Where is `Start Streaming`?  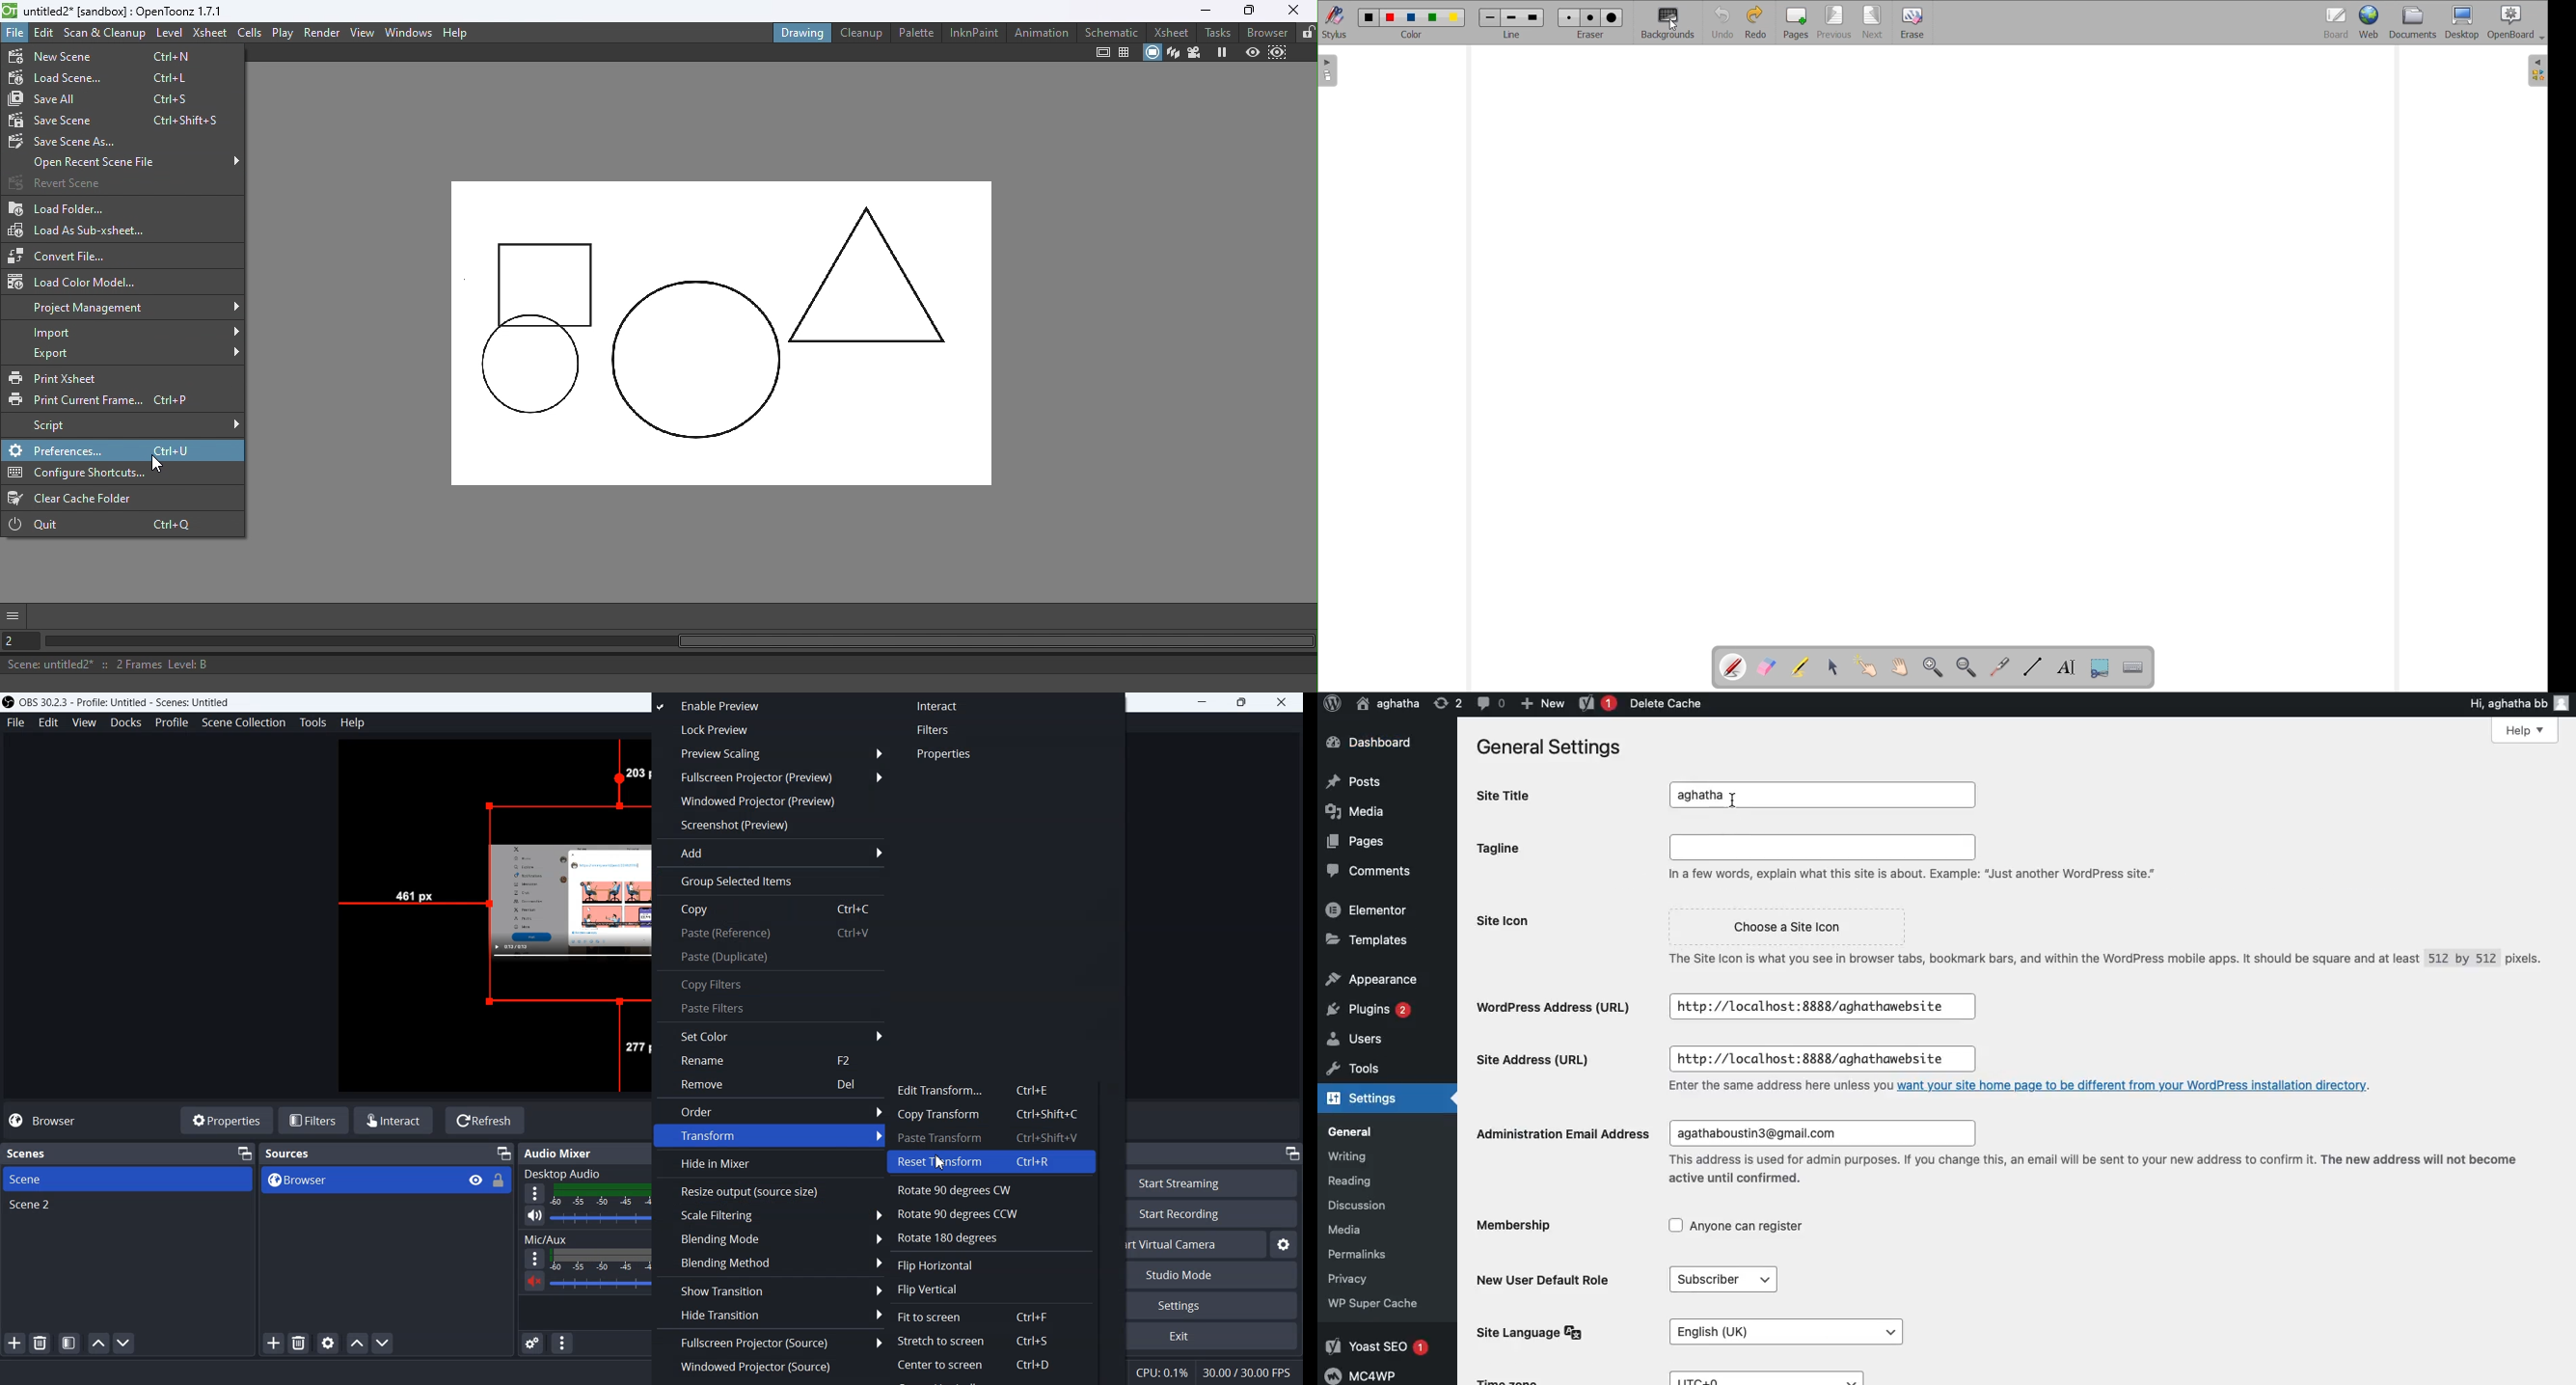
Start Streaming is located at coordinates (1215, 1183).